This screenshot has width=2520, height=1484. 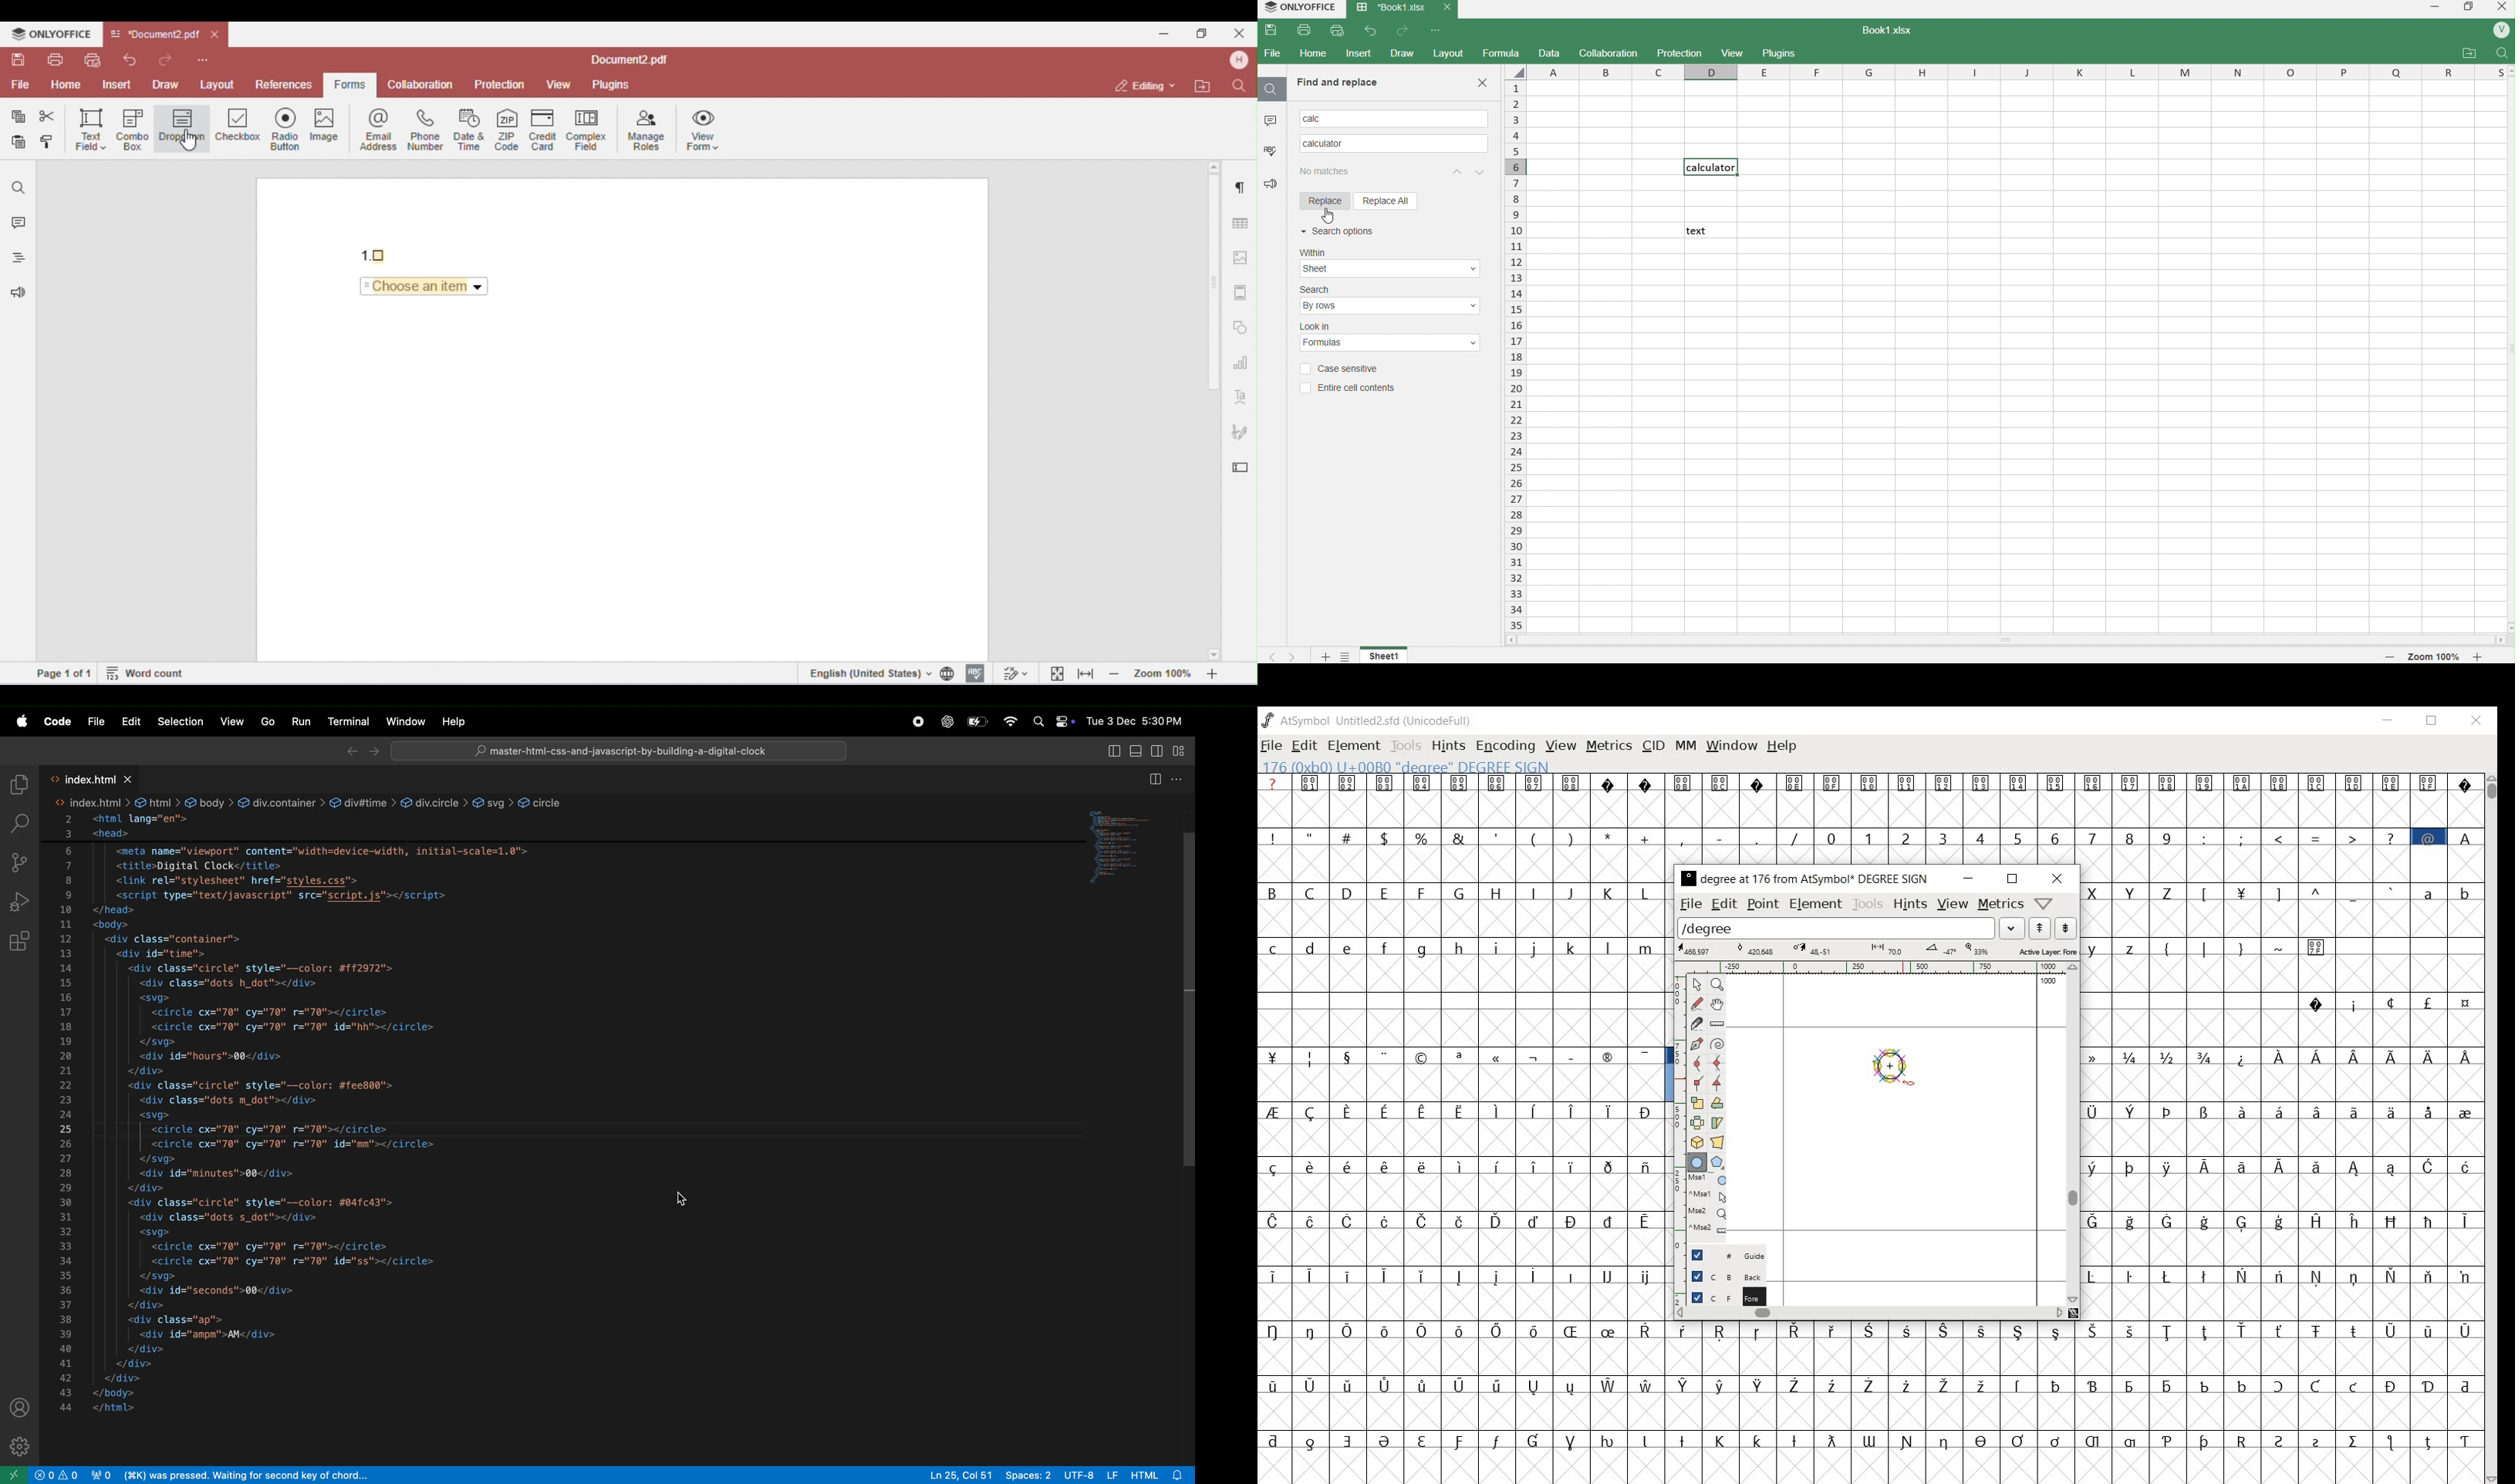 I want to click on window, so click(x=405, y=723).